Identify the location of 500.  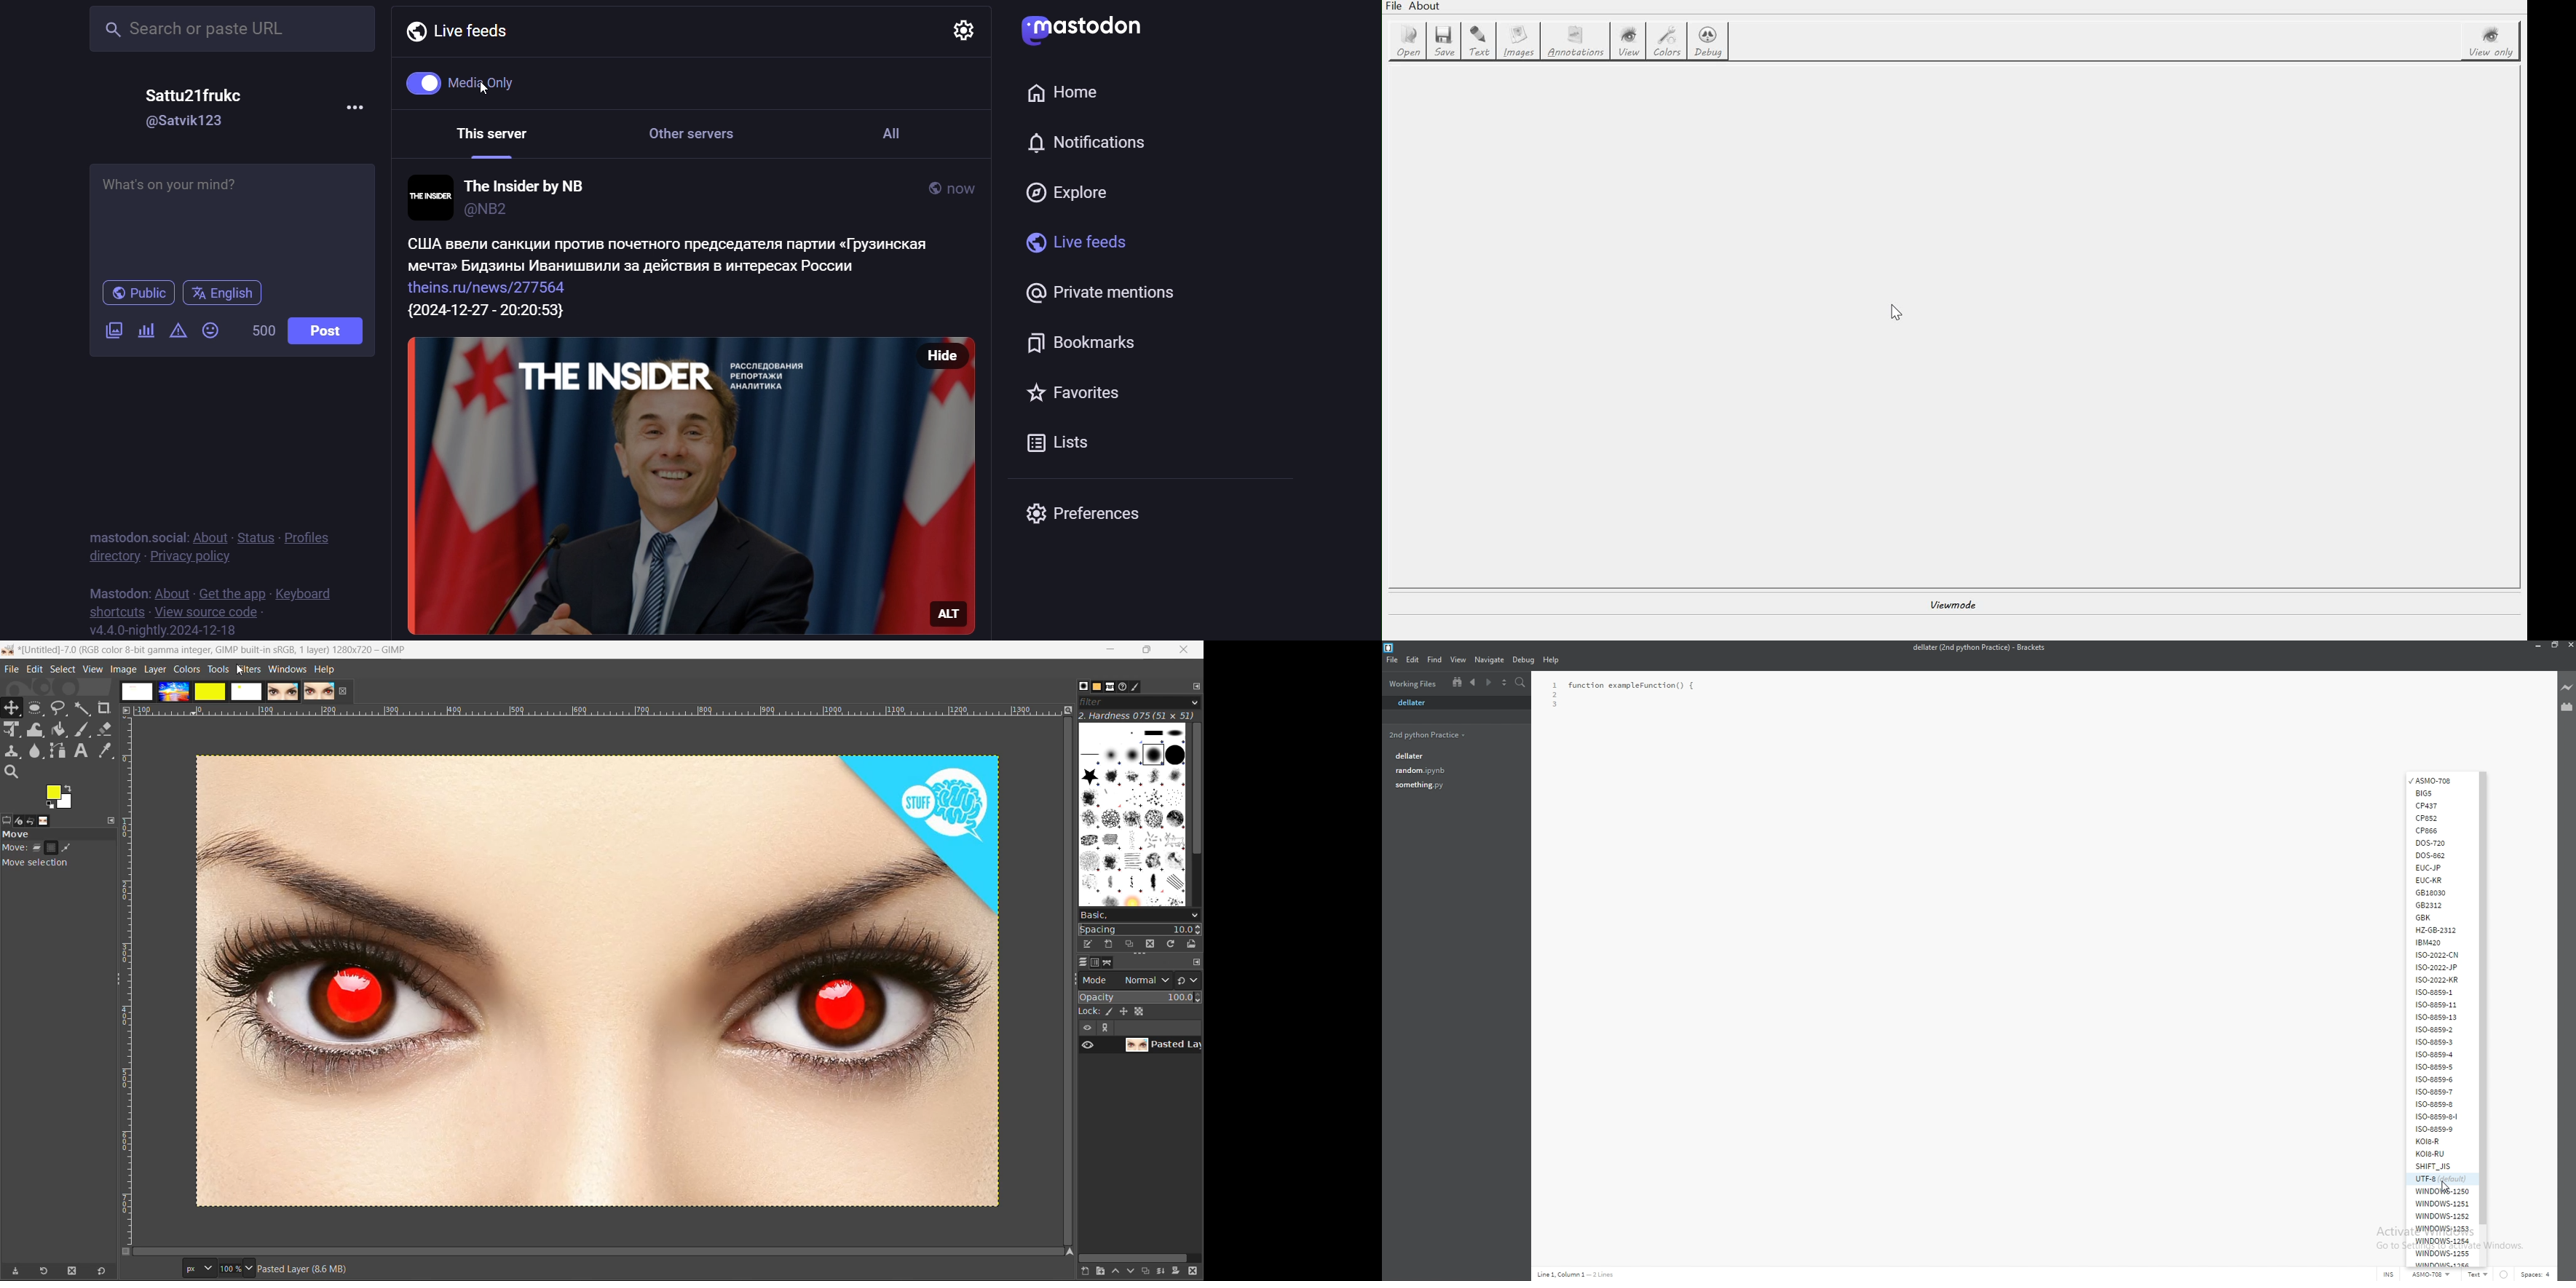
(260, 330).